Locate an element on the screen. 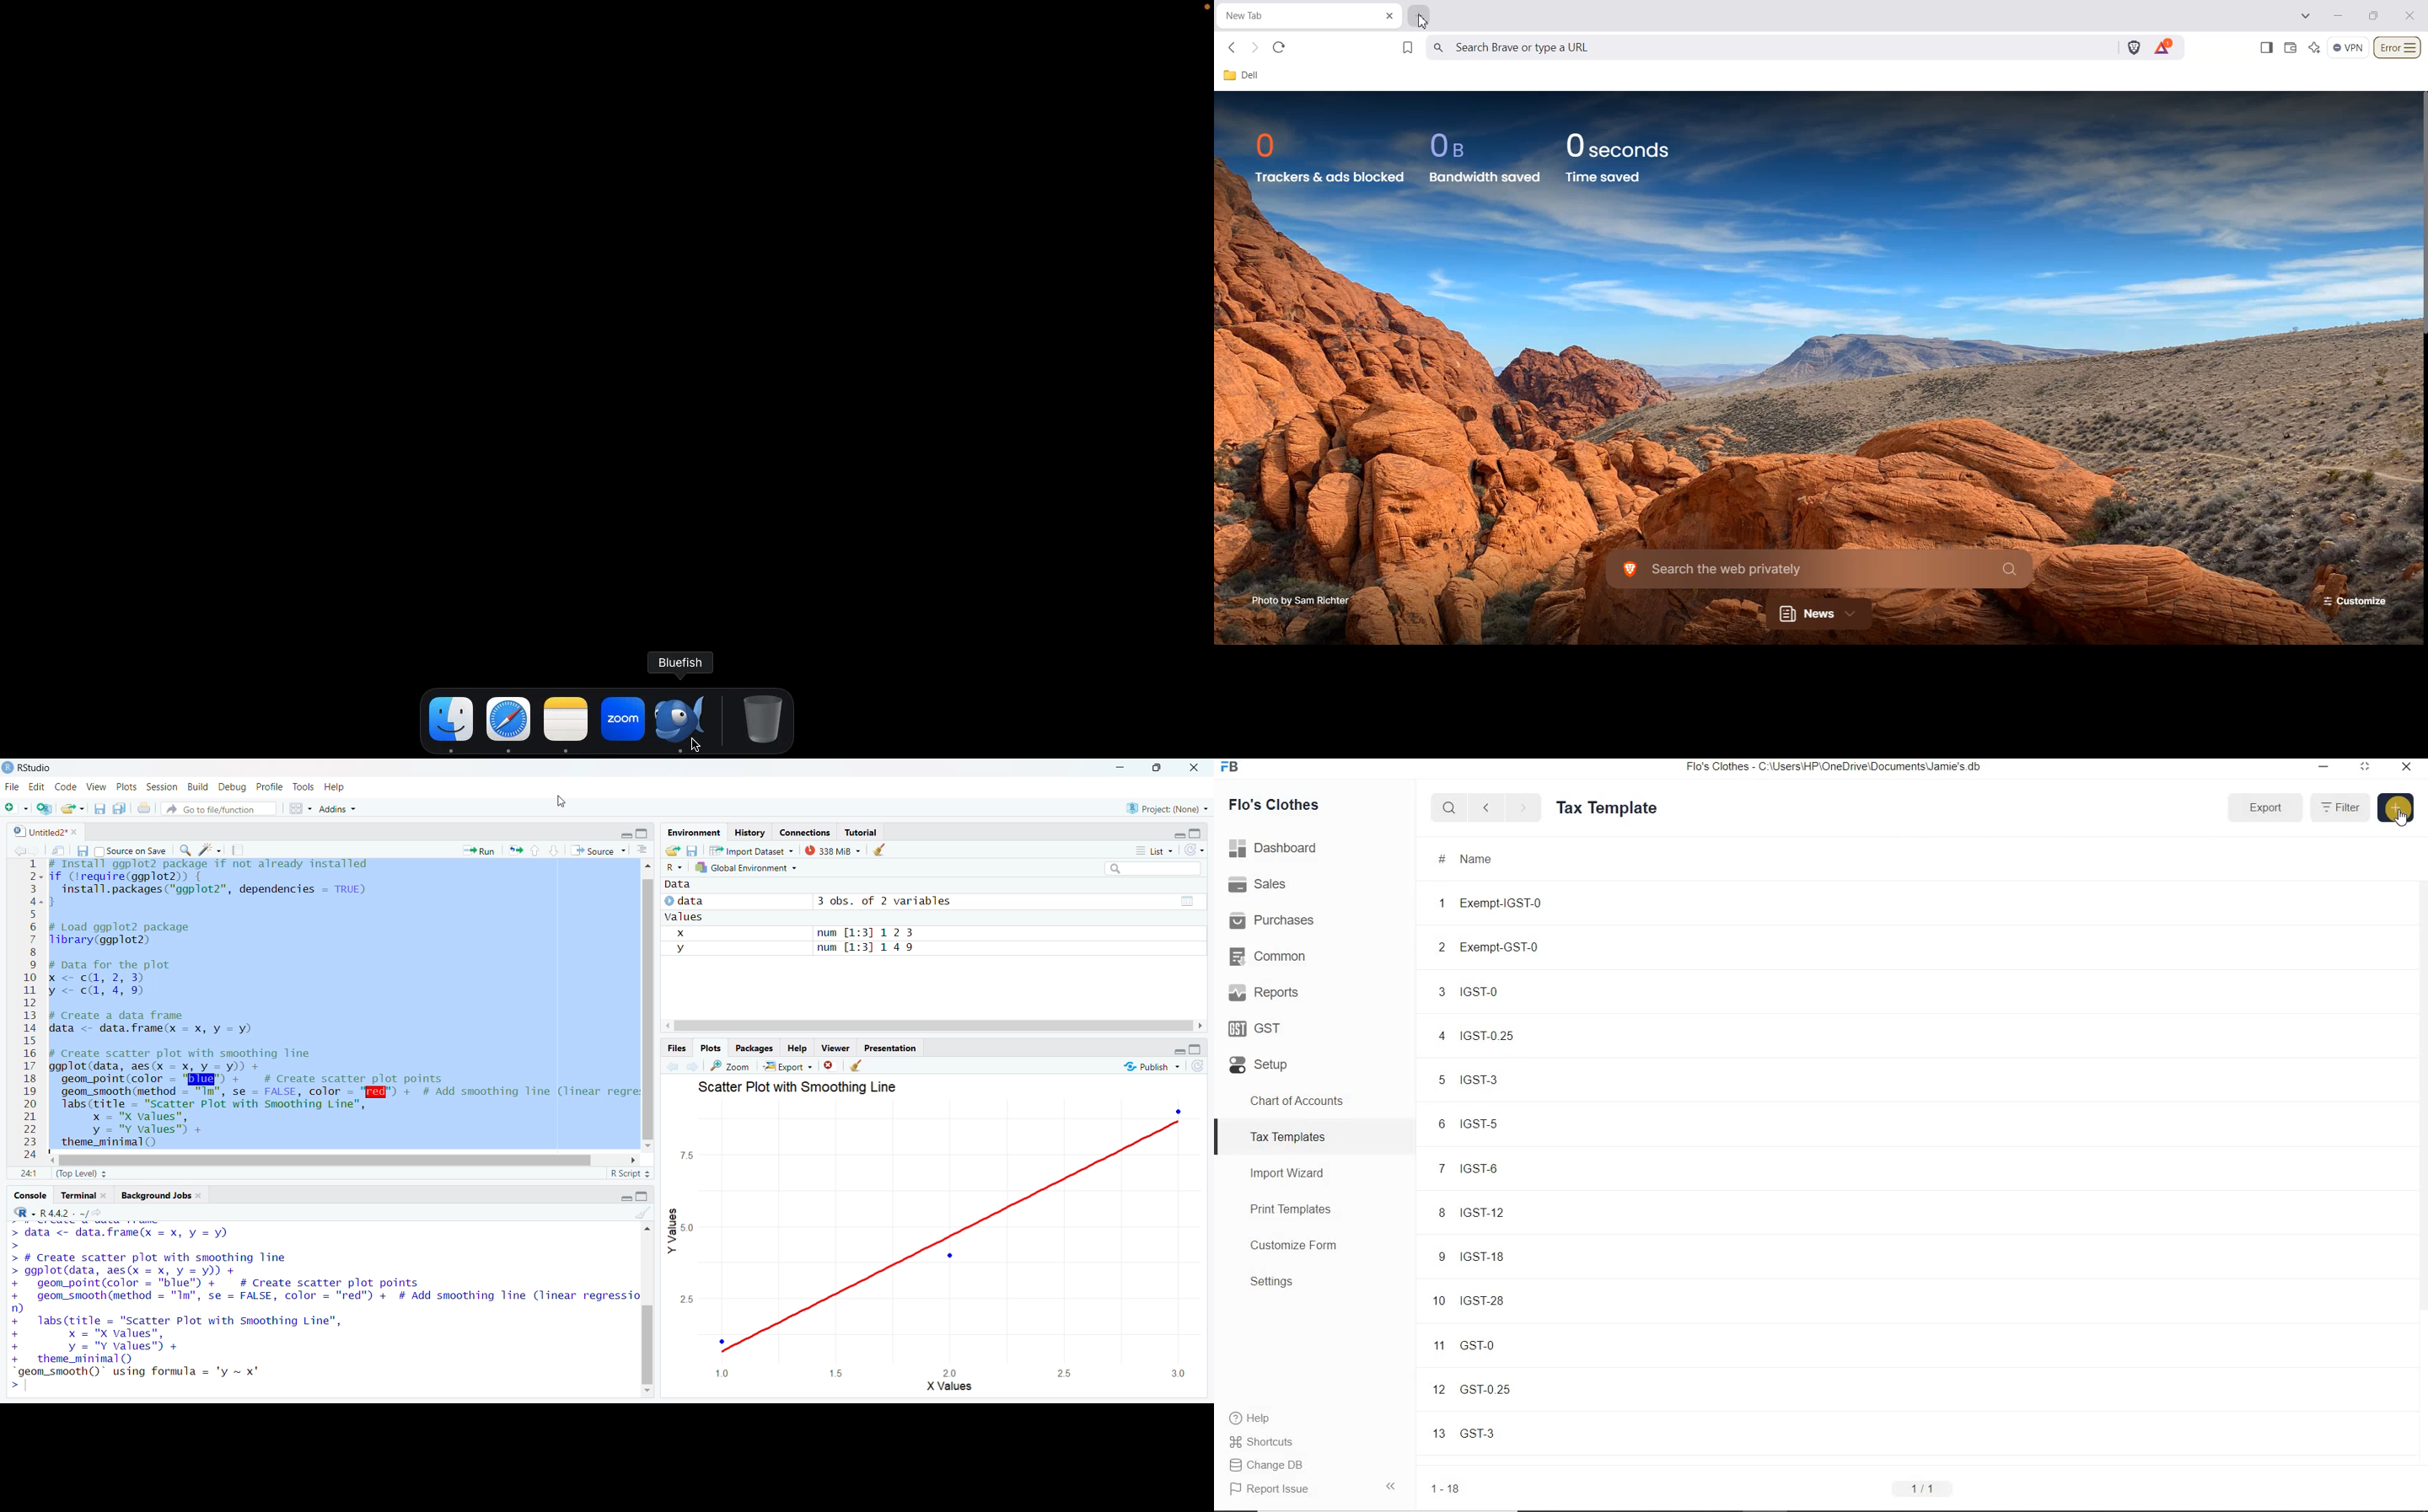 Image resolution: width=2436 pixels, height=1512 pixels.  View is located at coordinates (95, 786).